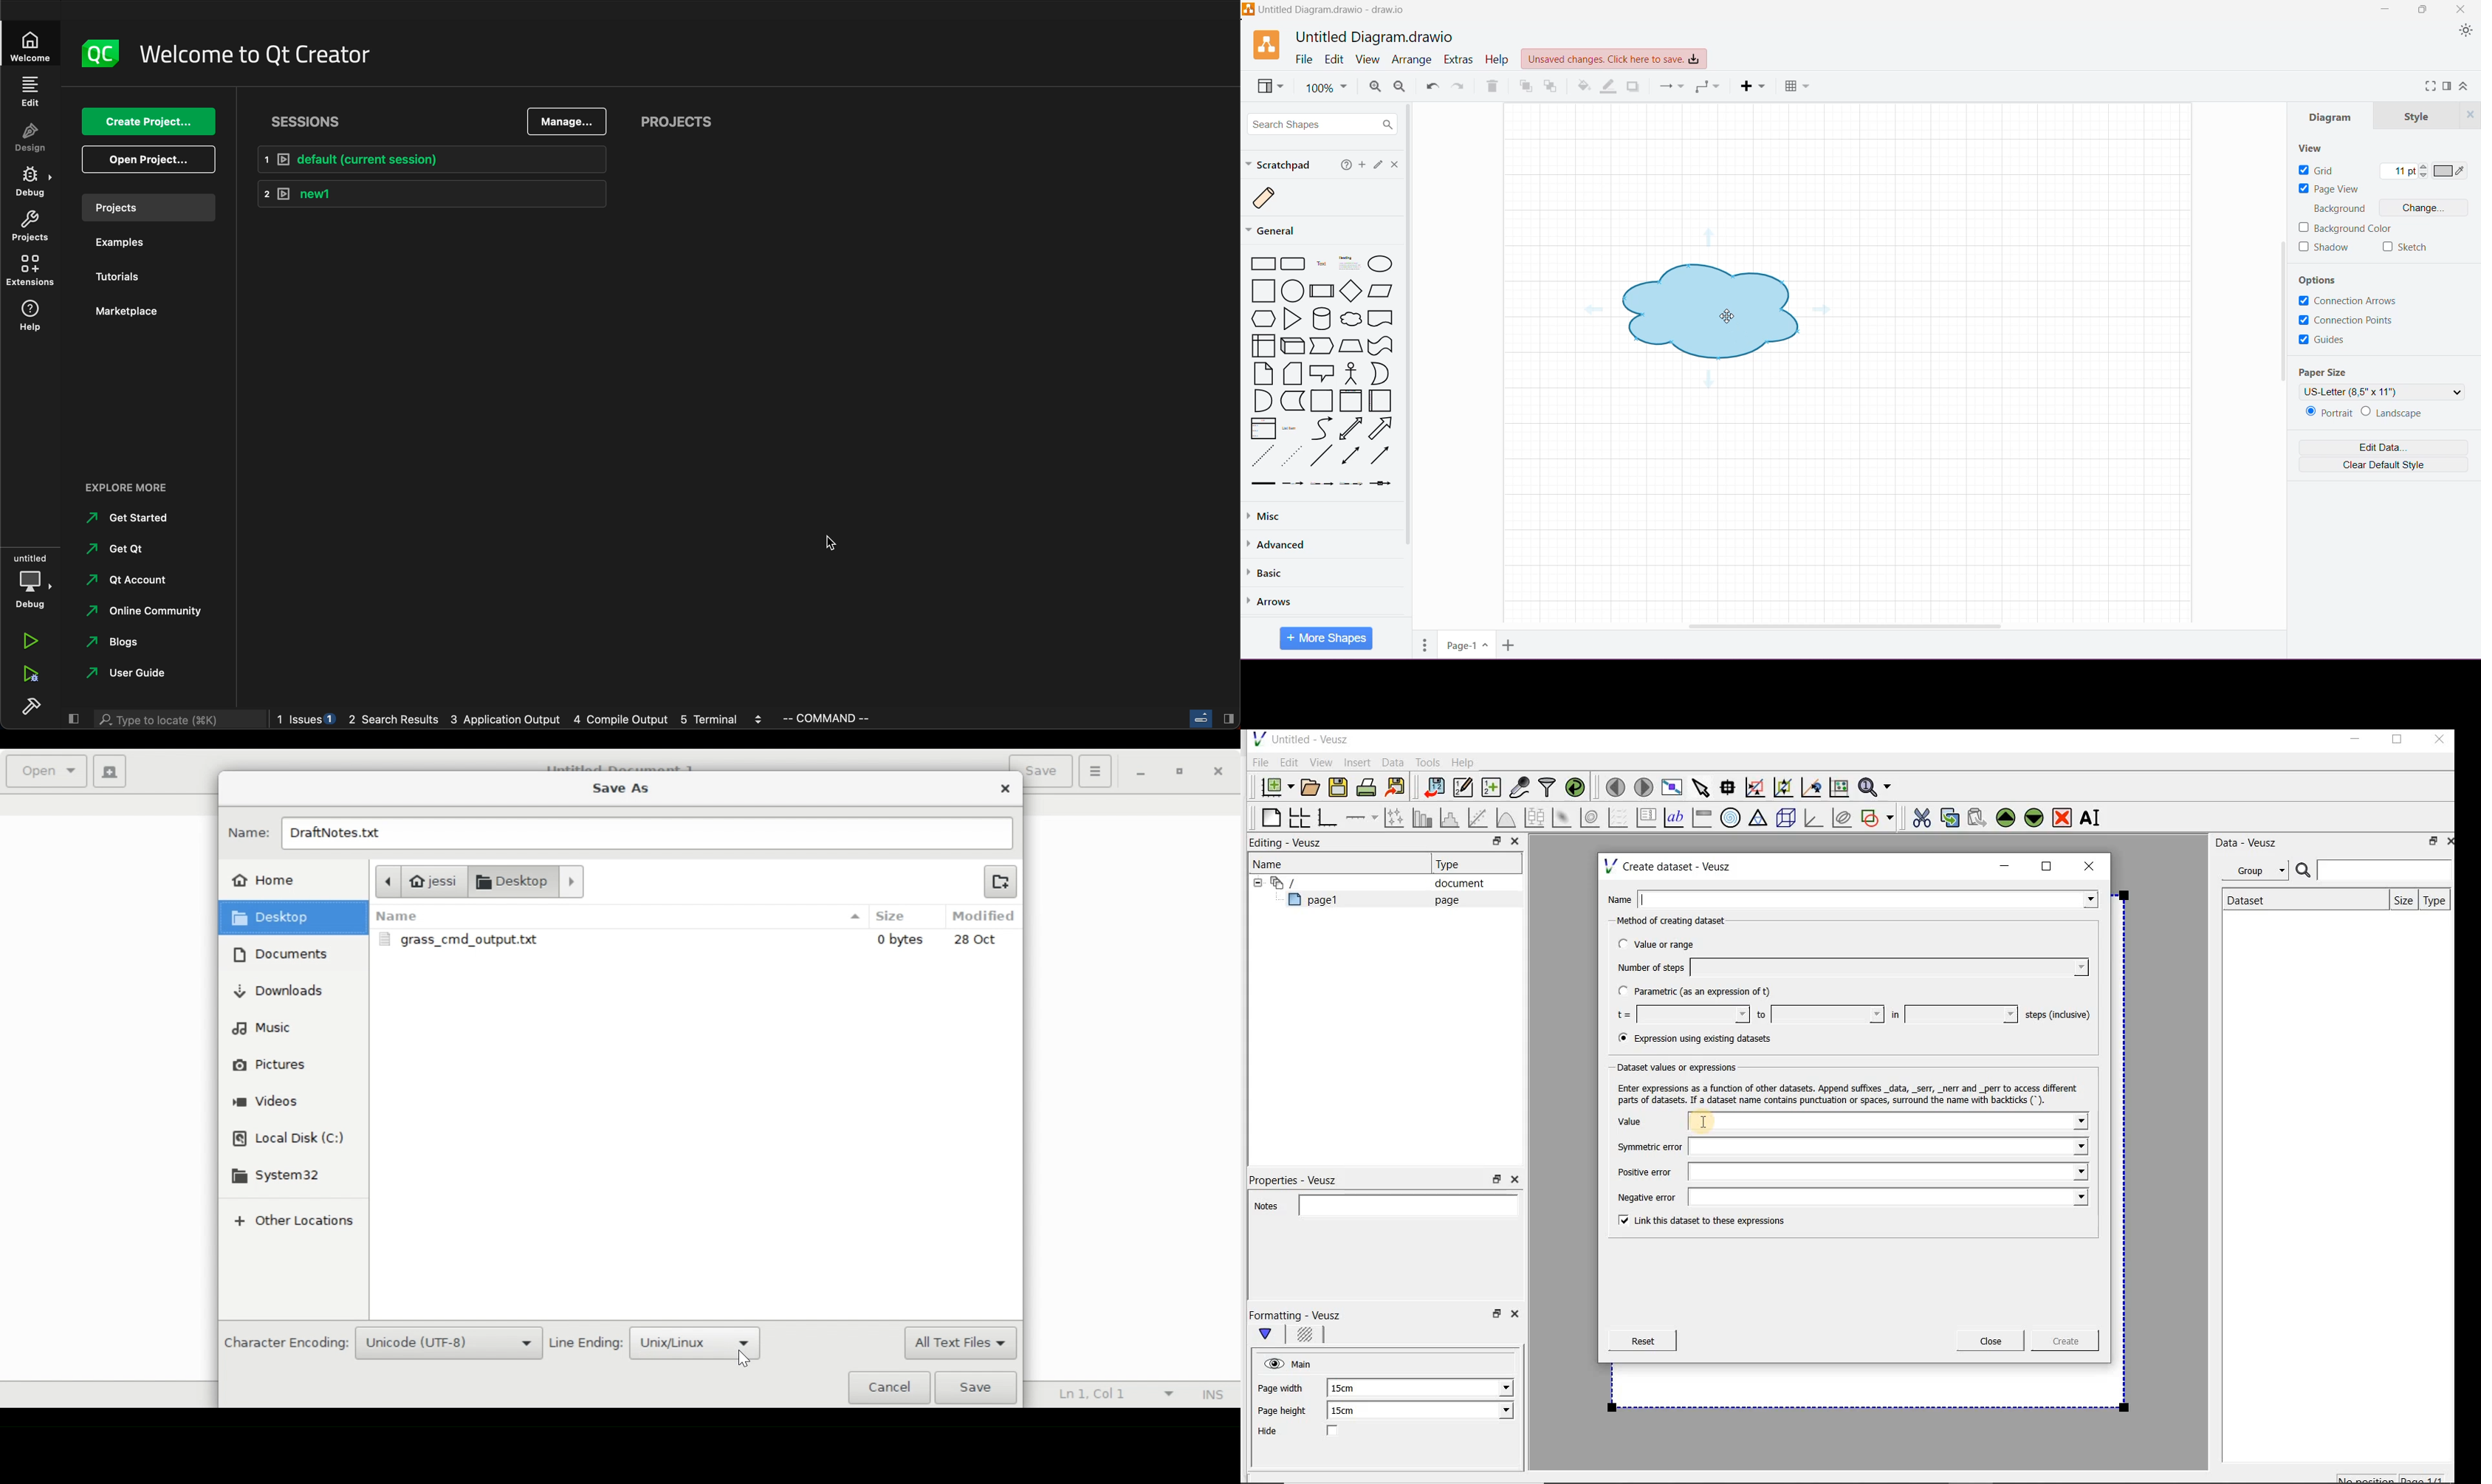 Image resolution: width=2492 pixels, height=1484 pixels. What do you see at coordinates (2319, 171) in the screenshot?
I see `Grid ` at bounding box center [2319, 171].